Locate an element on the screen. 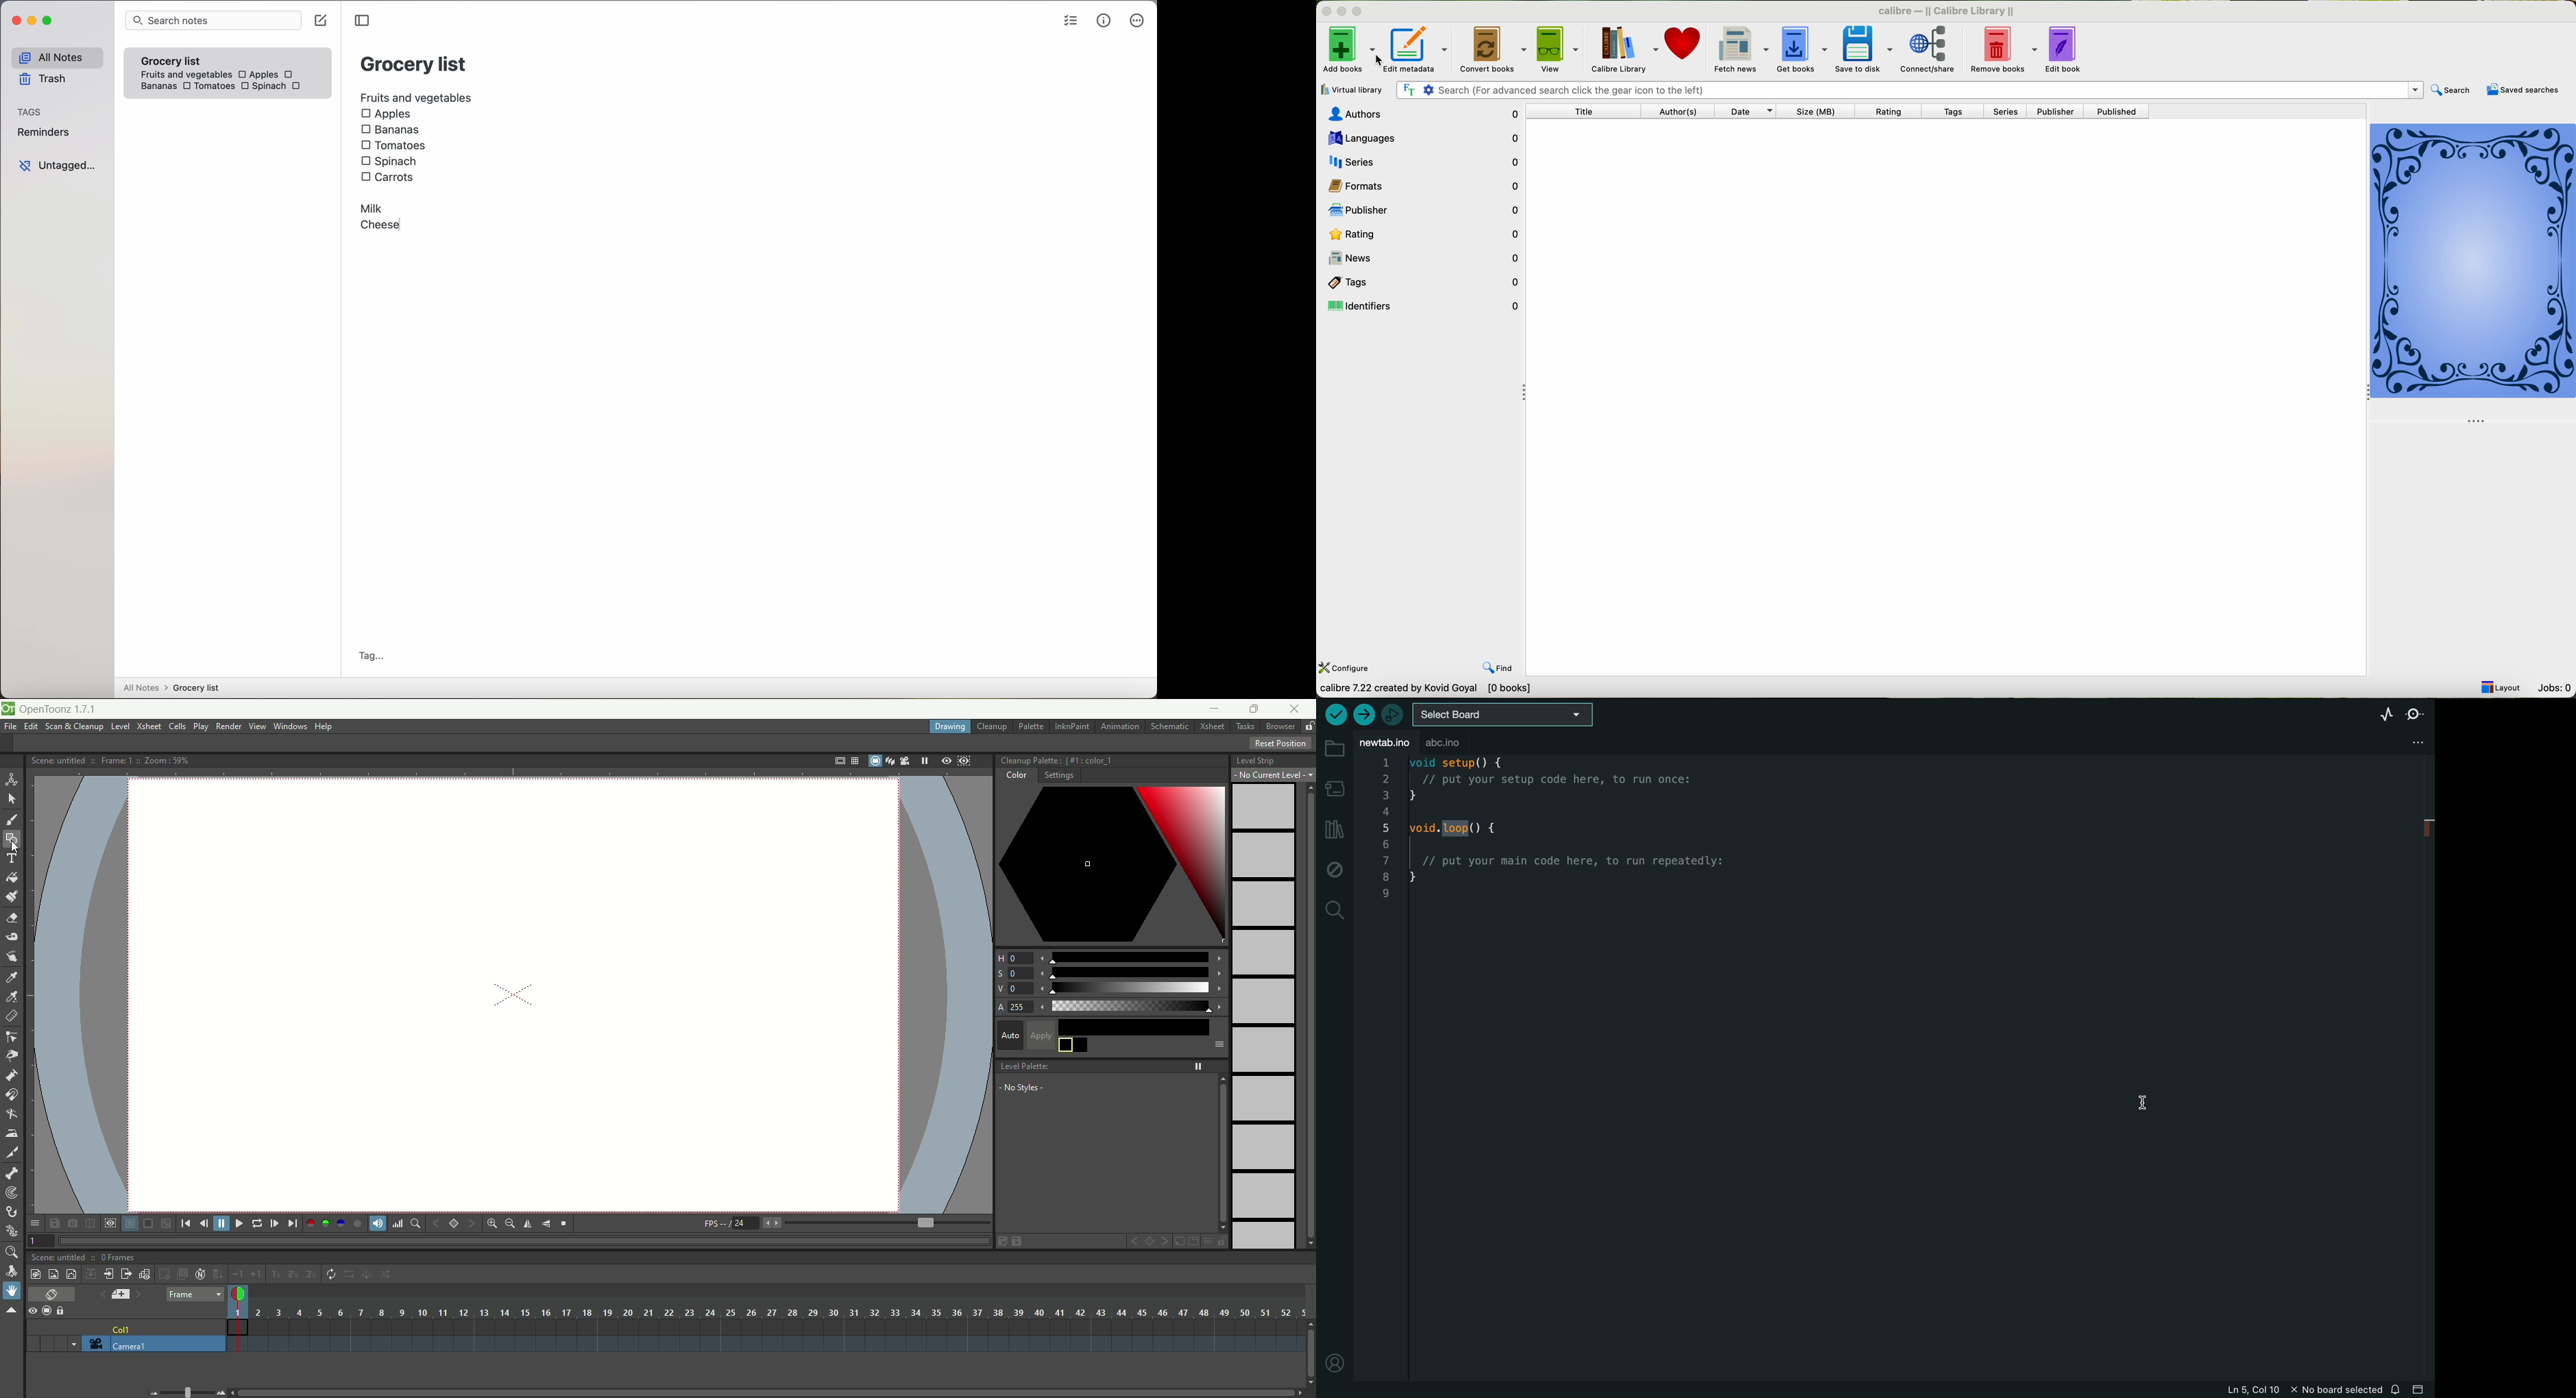 The height and width of the screenshot is (1400, 2576). zoom in/out of timeline is located at coordinates (187, 1391).